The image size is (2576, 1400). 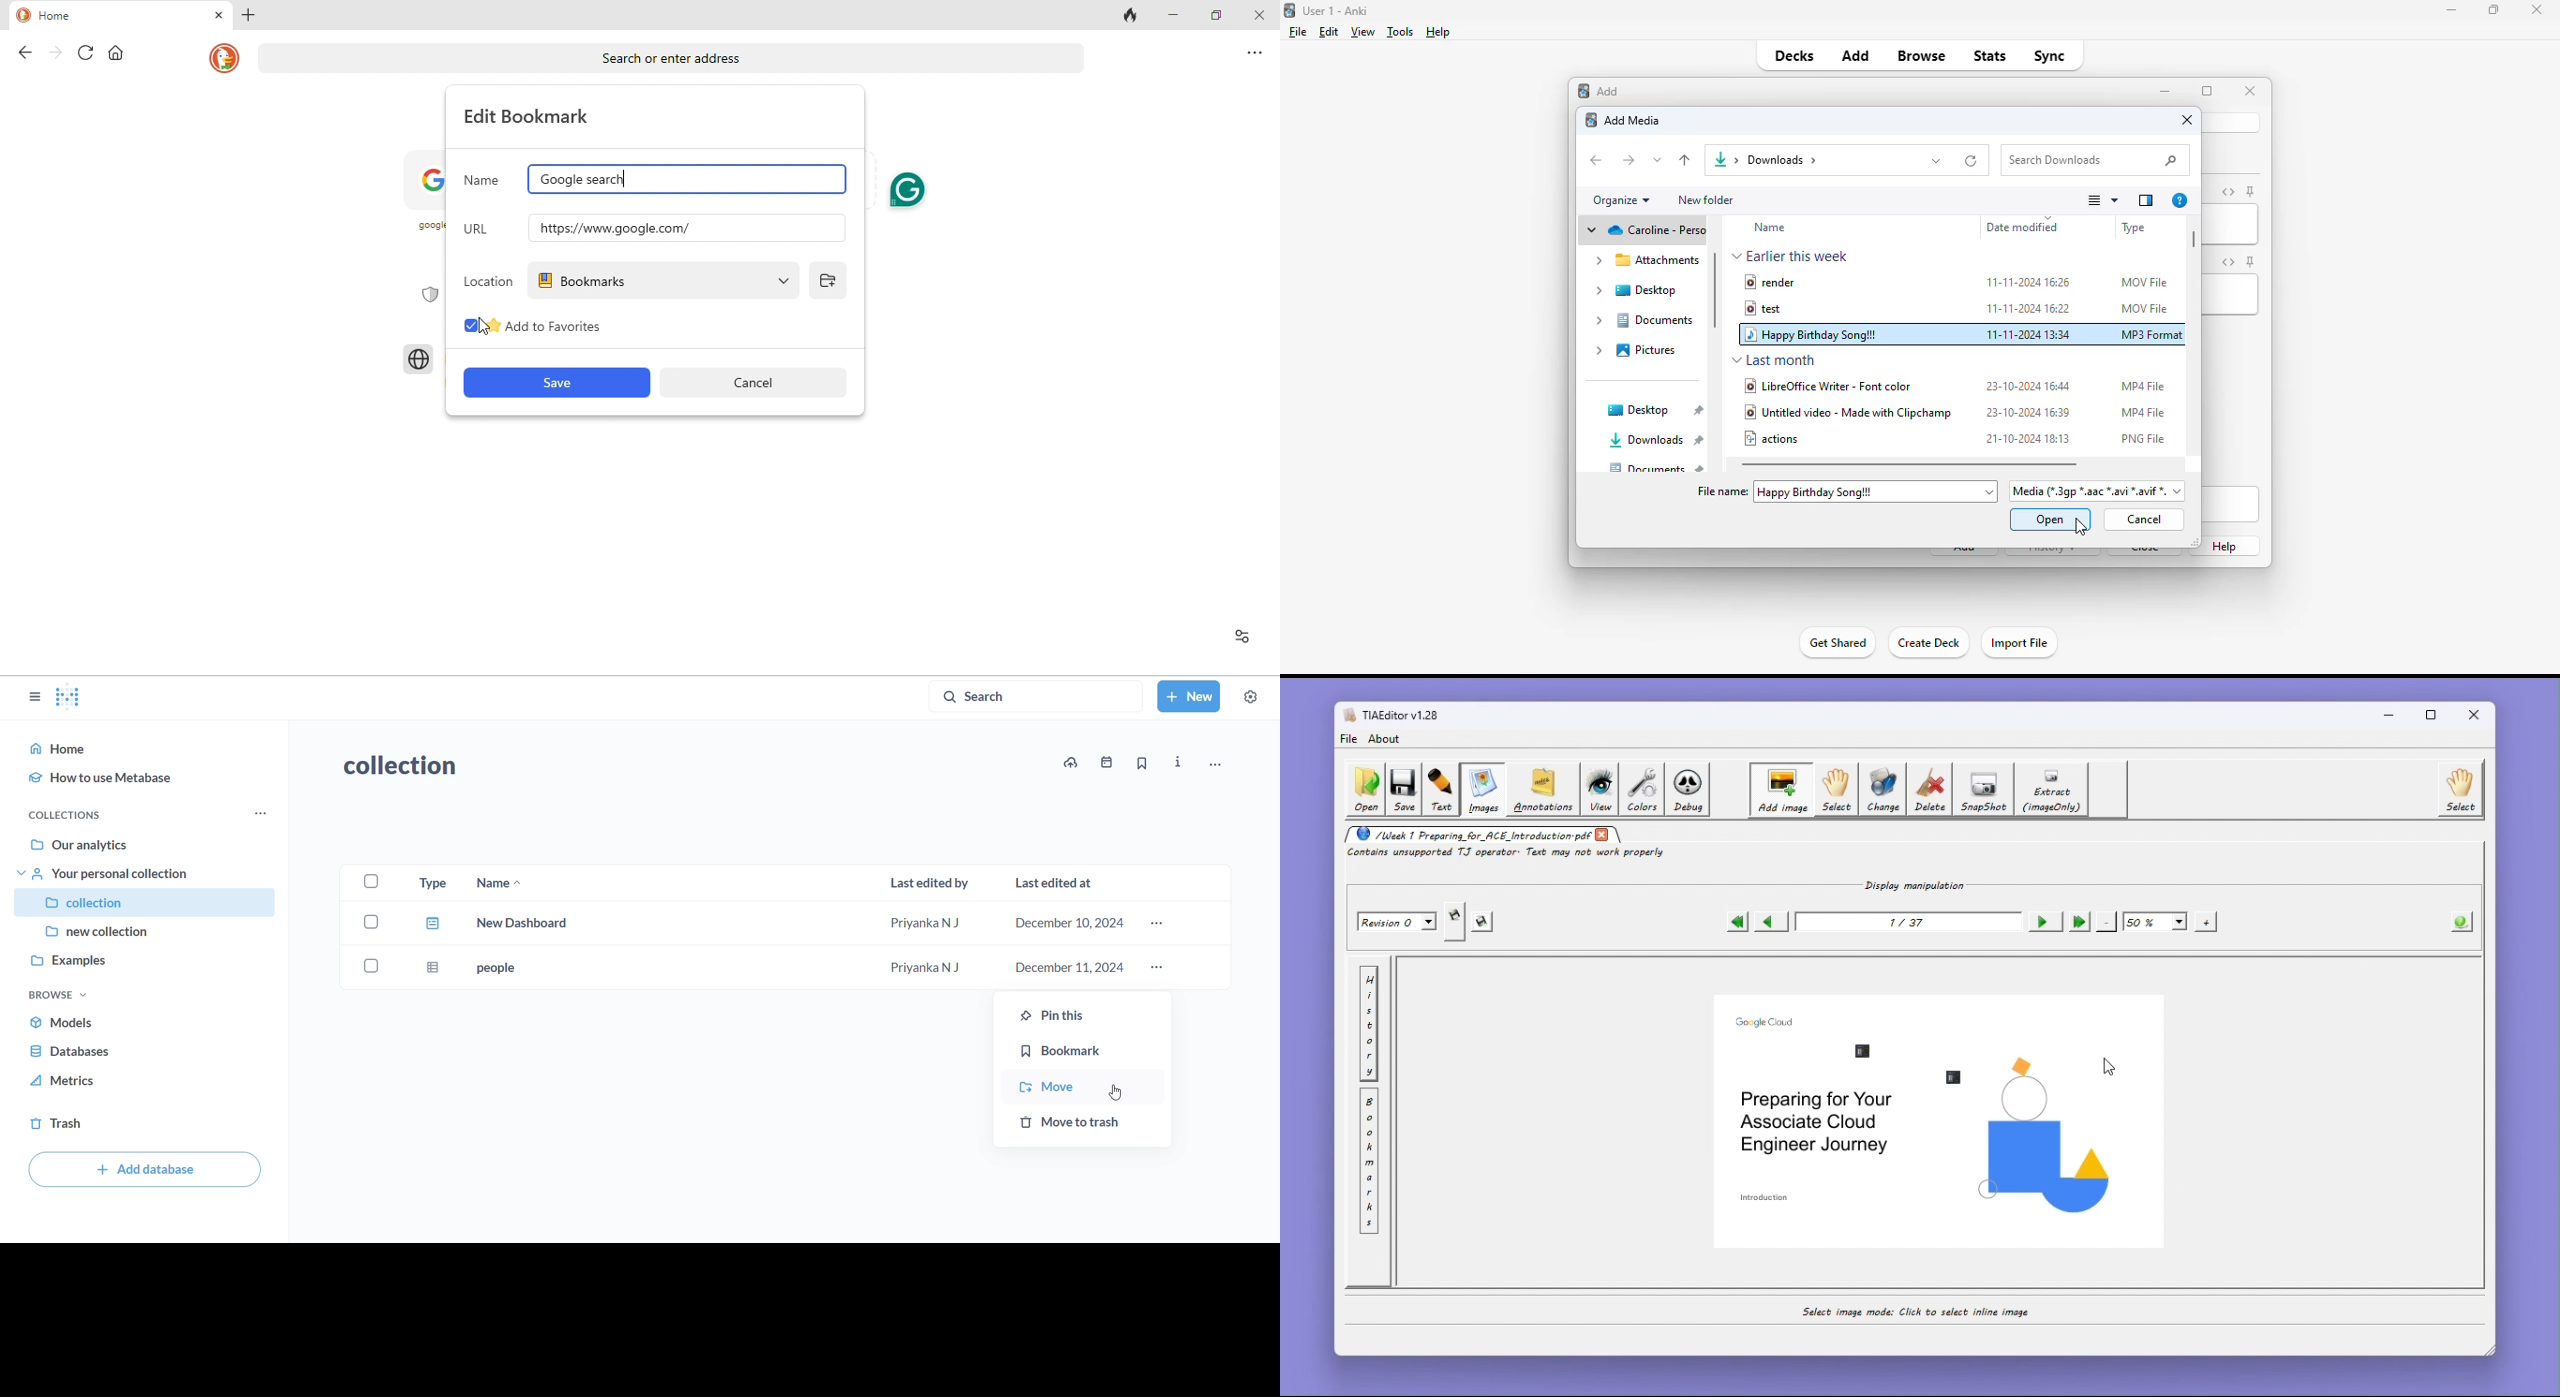 I want to click on downloads, so click(x=1806, y=160).